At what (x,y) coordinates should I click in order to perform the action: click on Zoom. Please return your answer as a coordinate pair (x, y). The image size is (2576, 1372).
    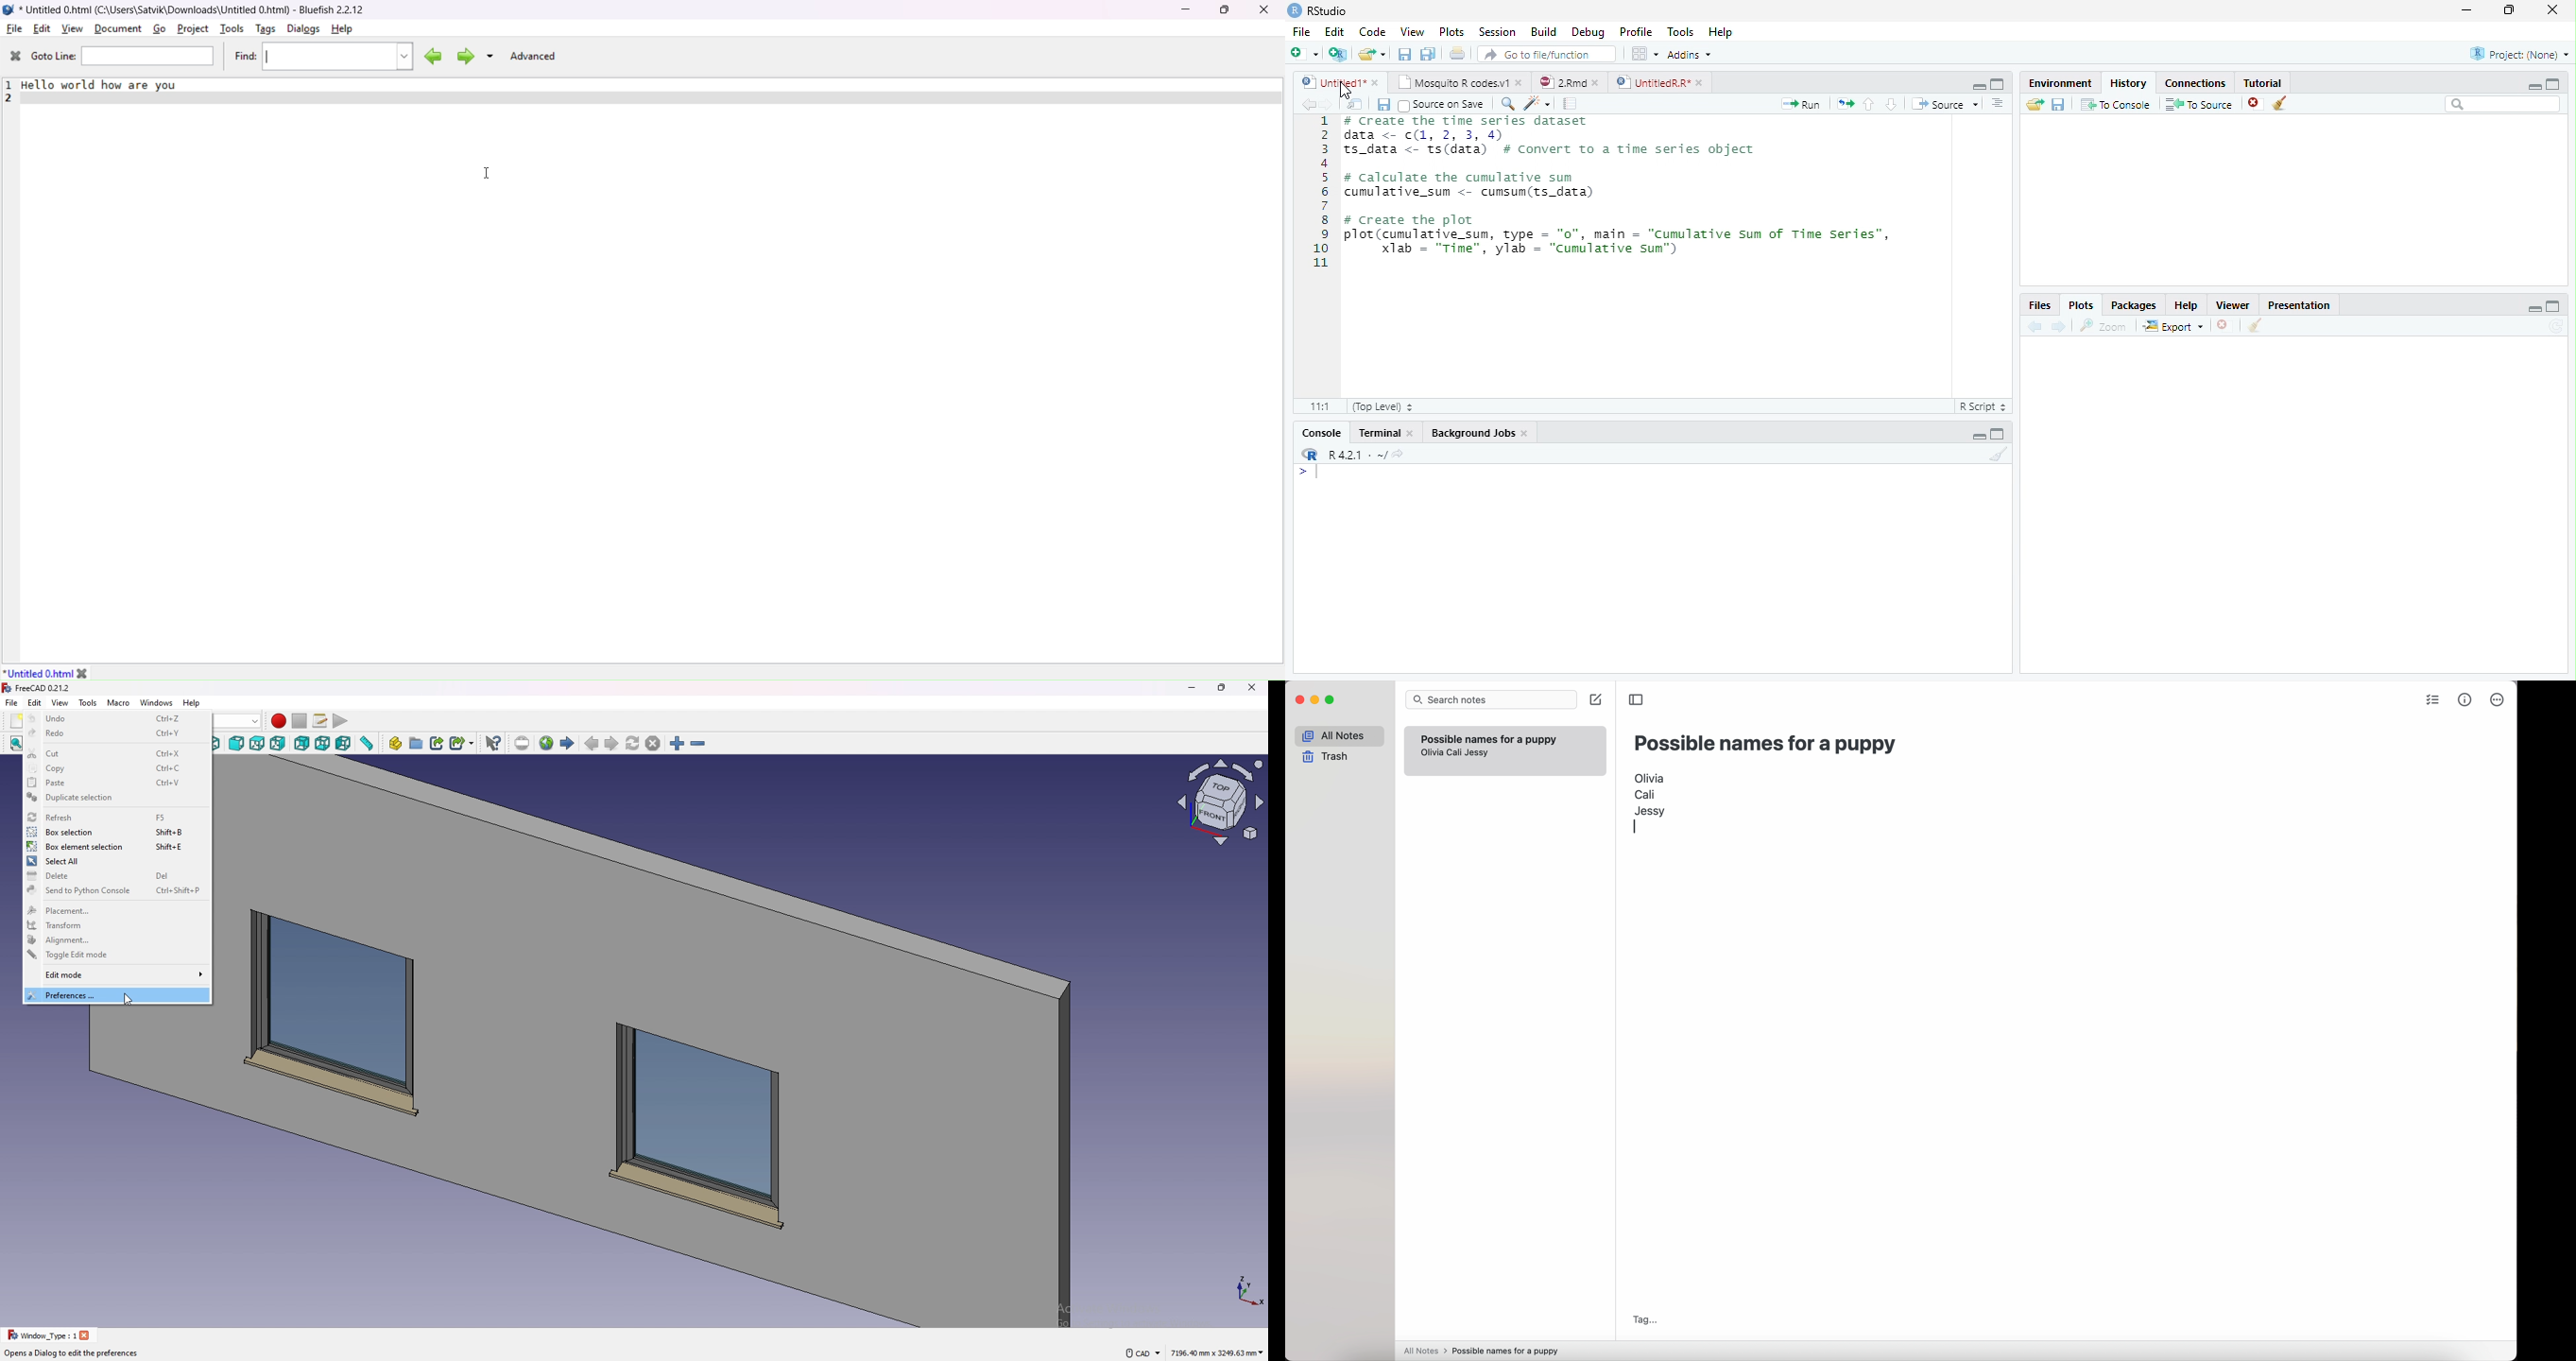
    Looking at the image, I should click on (1509, 106).